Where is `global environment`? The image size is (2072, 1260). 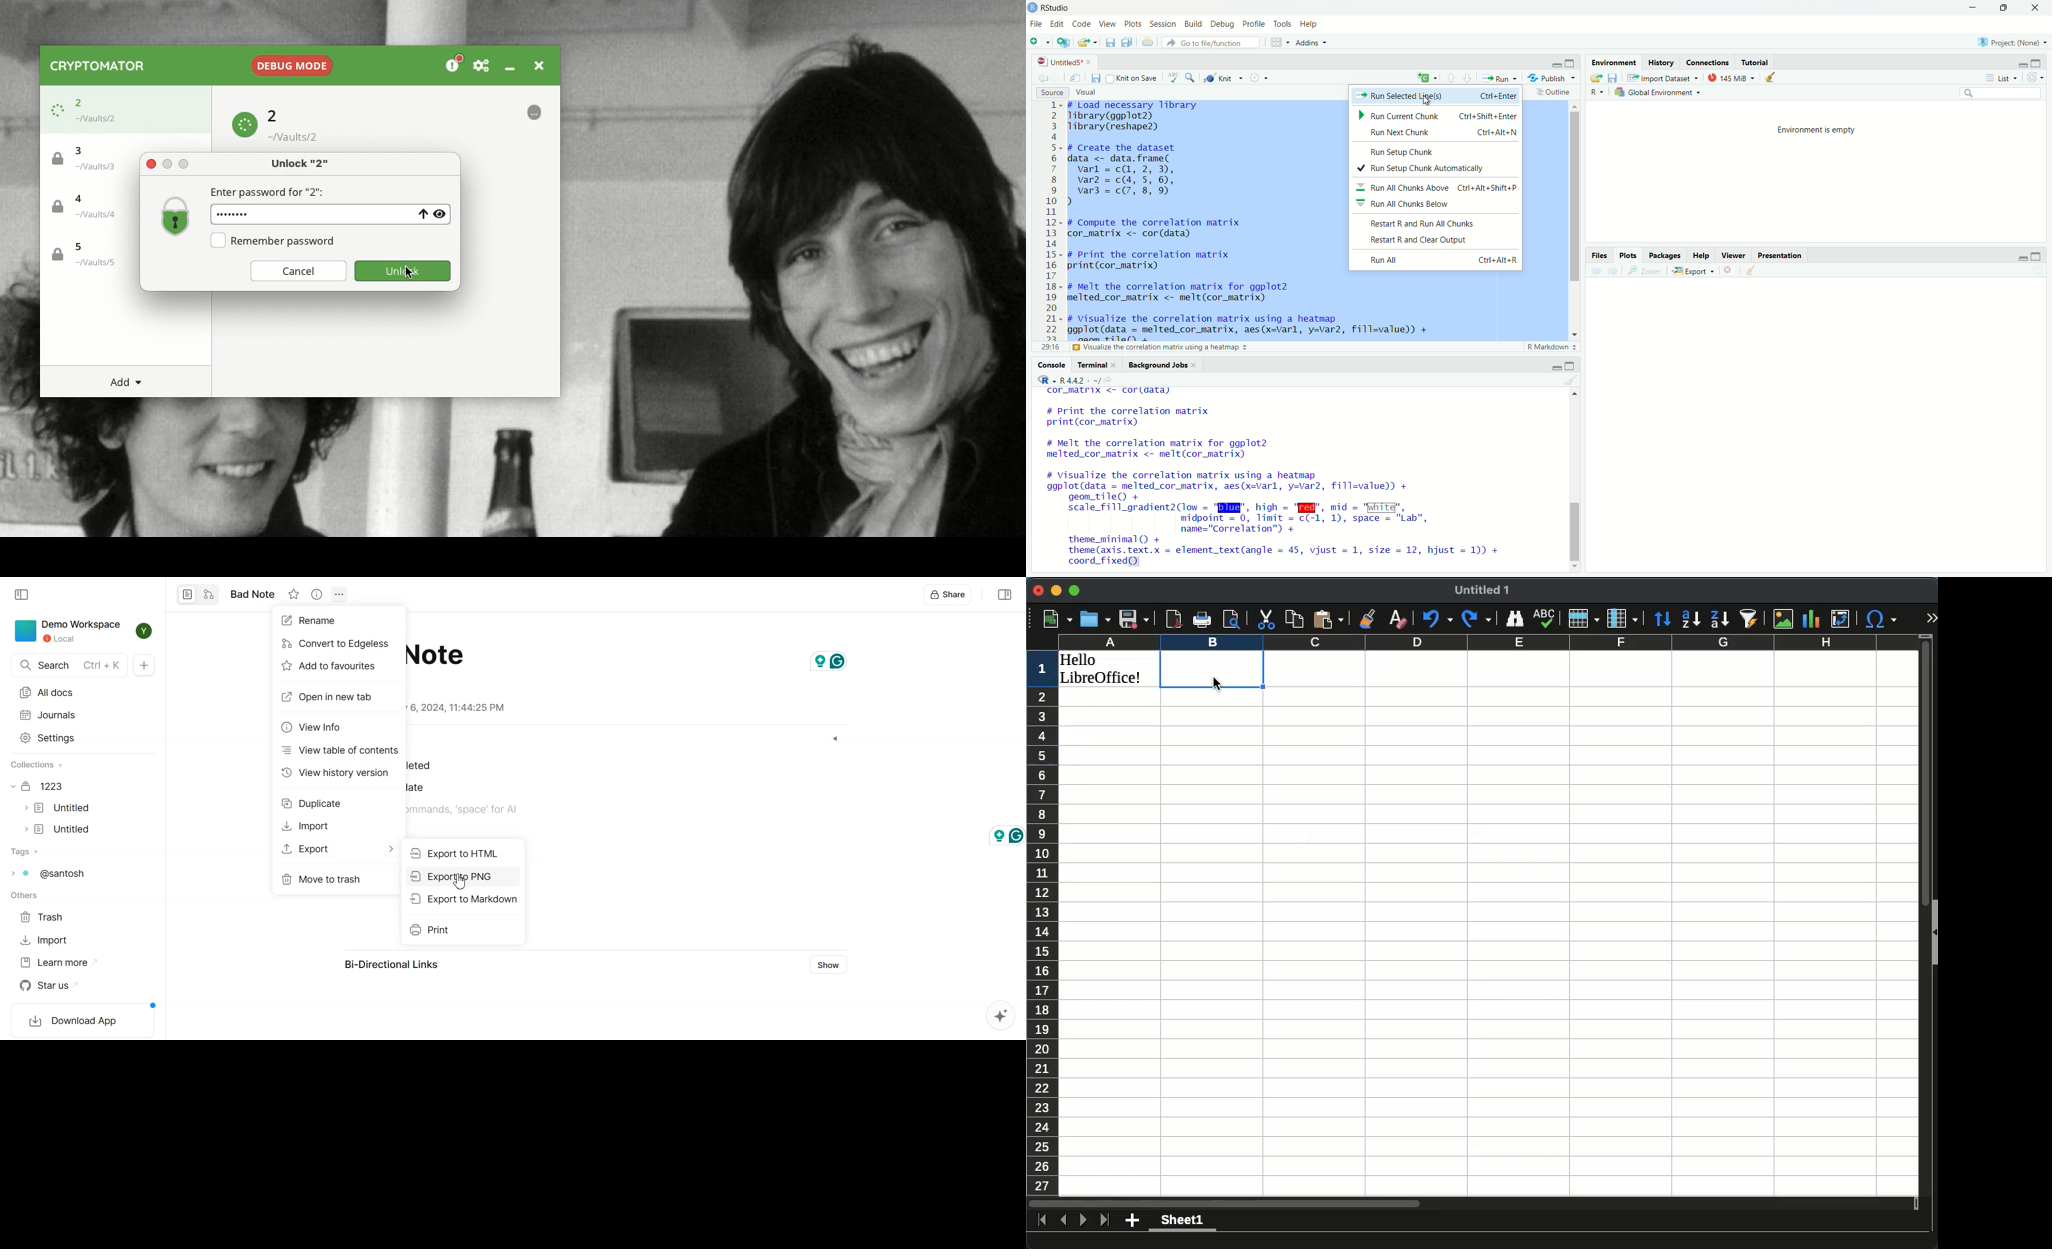
global environment is located at coordinates (1658, 93).